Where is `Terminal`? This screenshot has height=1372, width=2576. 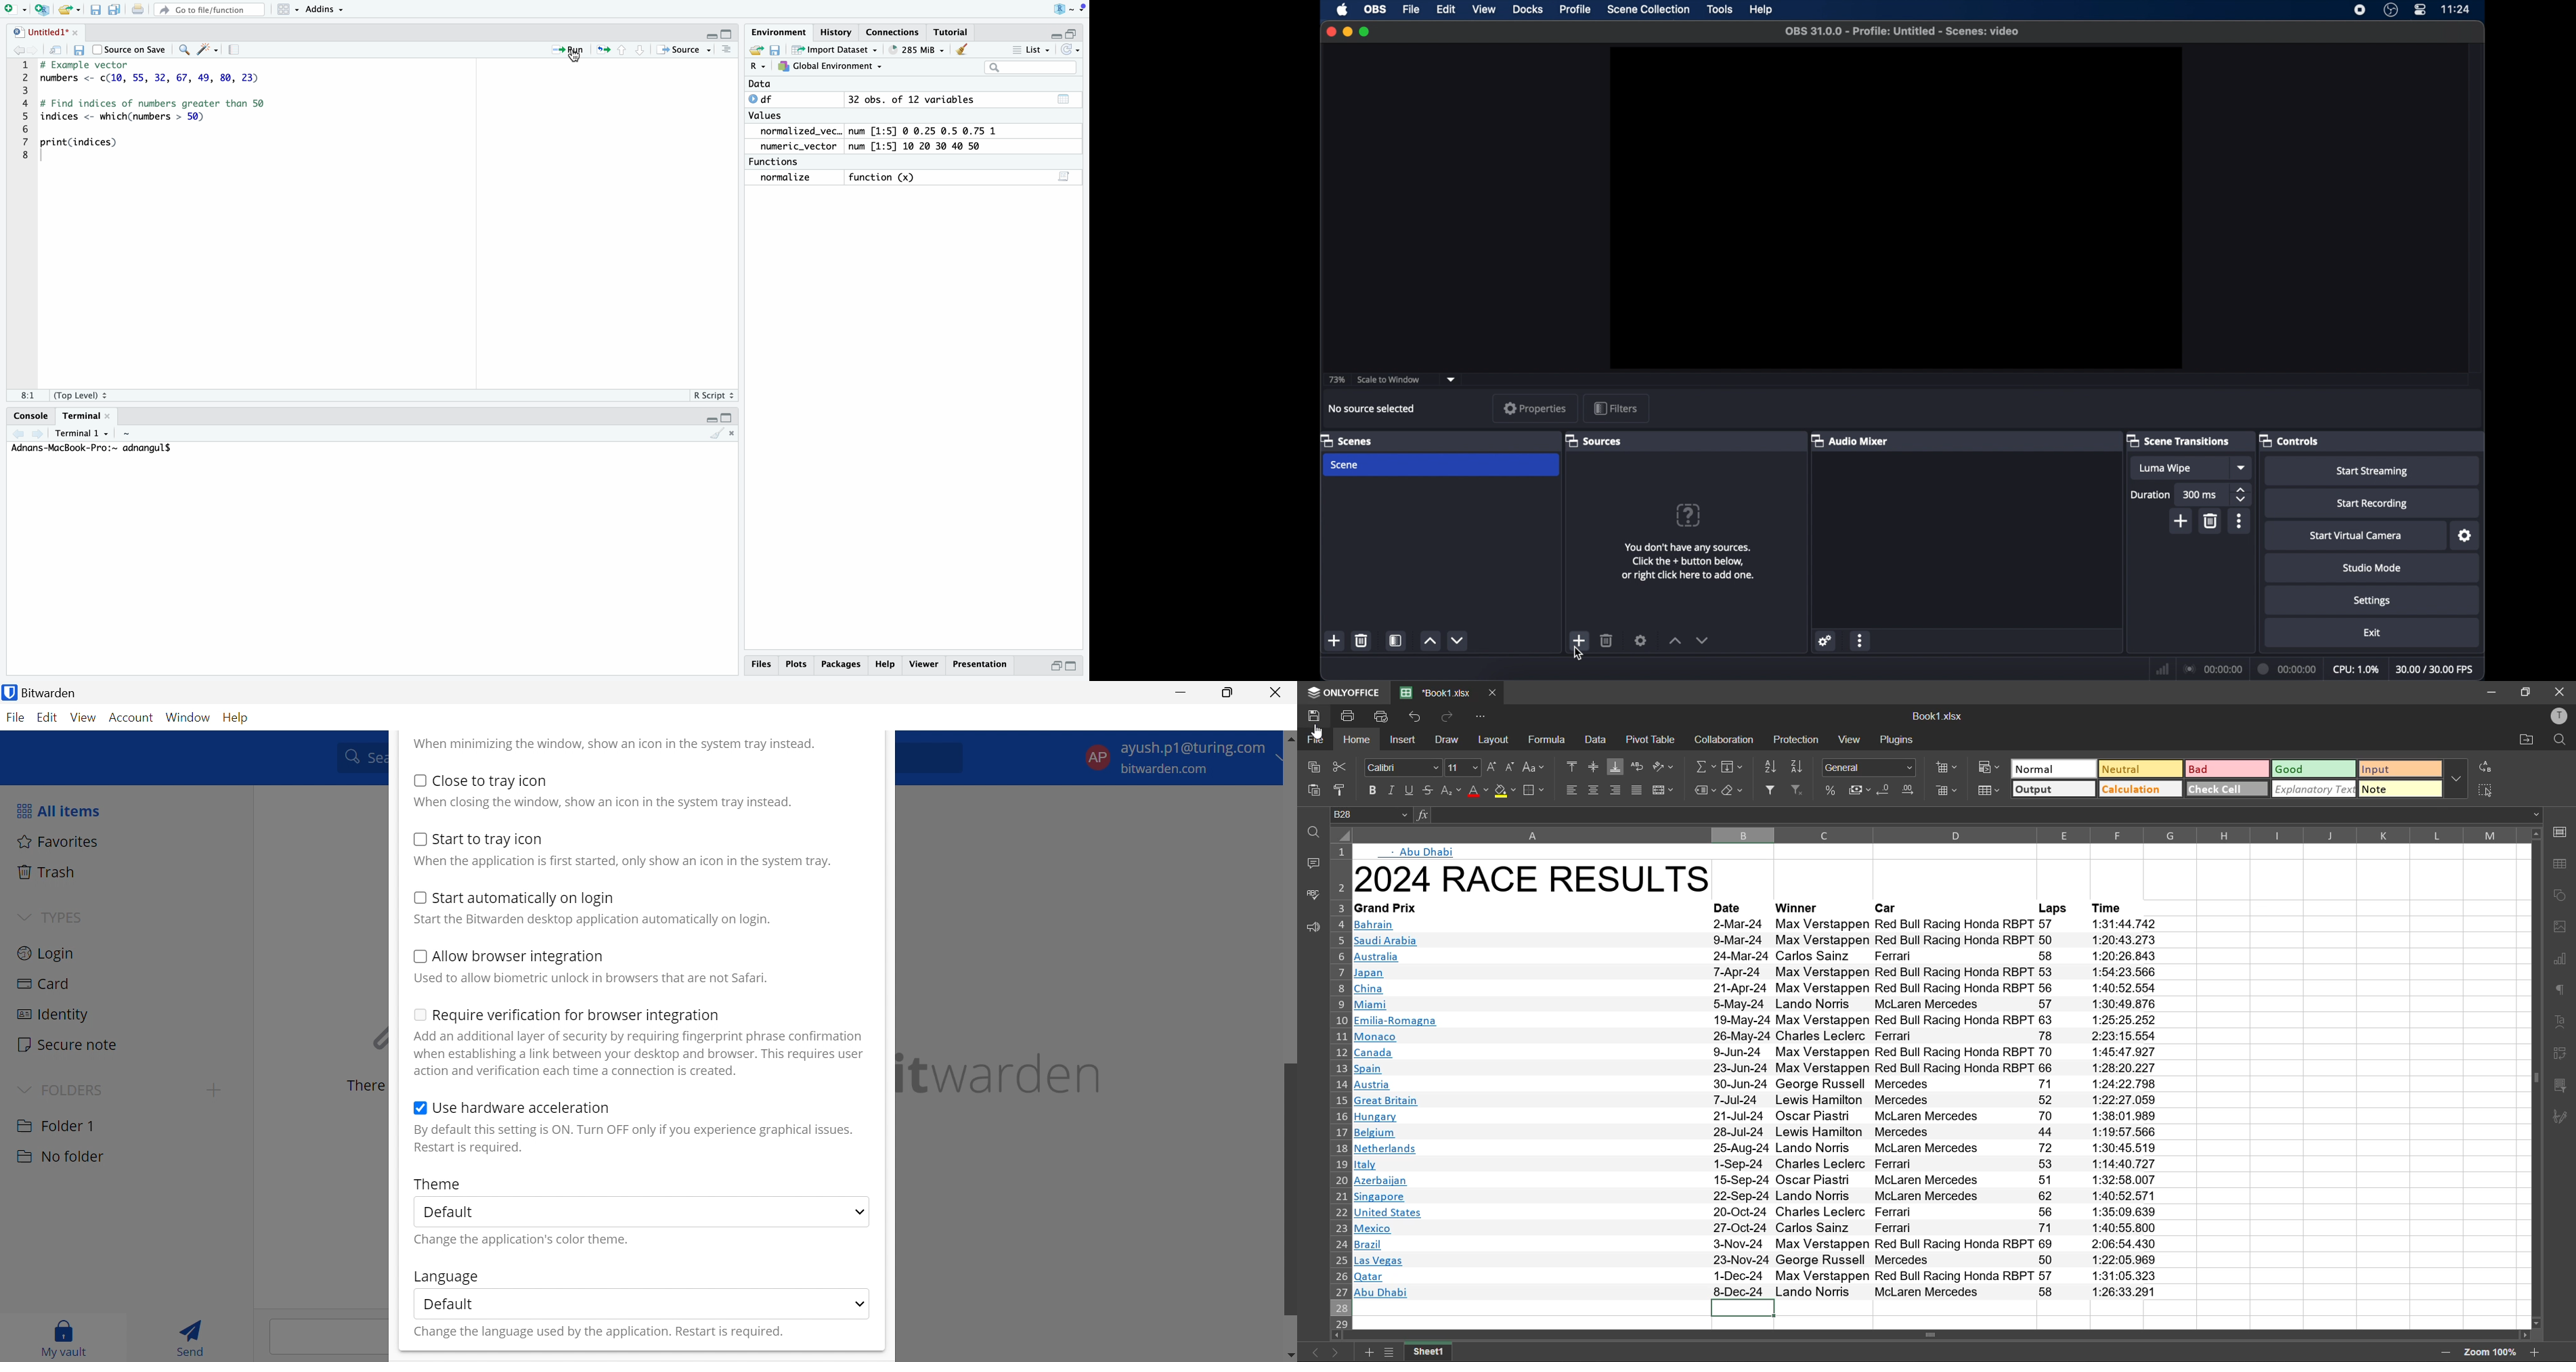 Terminal is located at coordinates (85, 417).